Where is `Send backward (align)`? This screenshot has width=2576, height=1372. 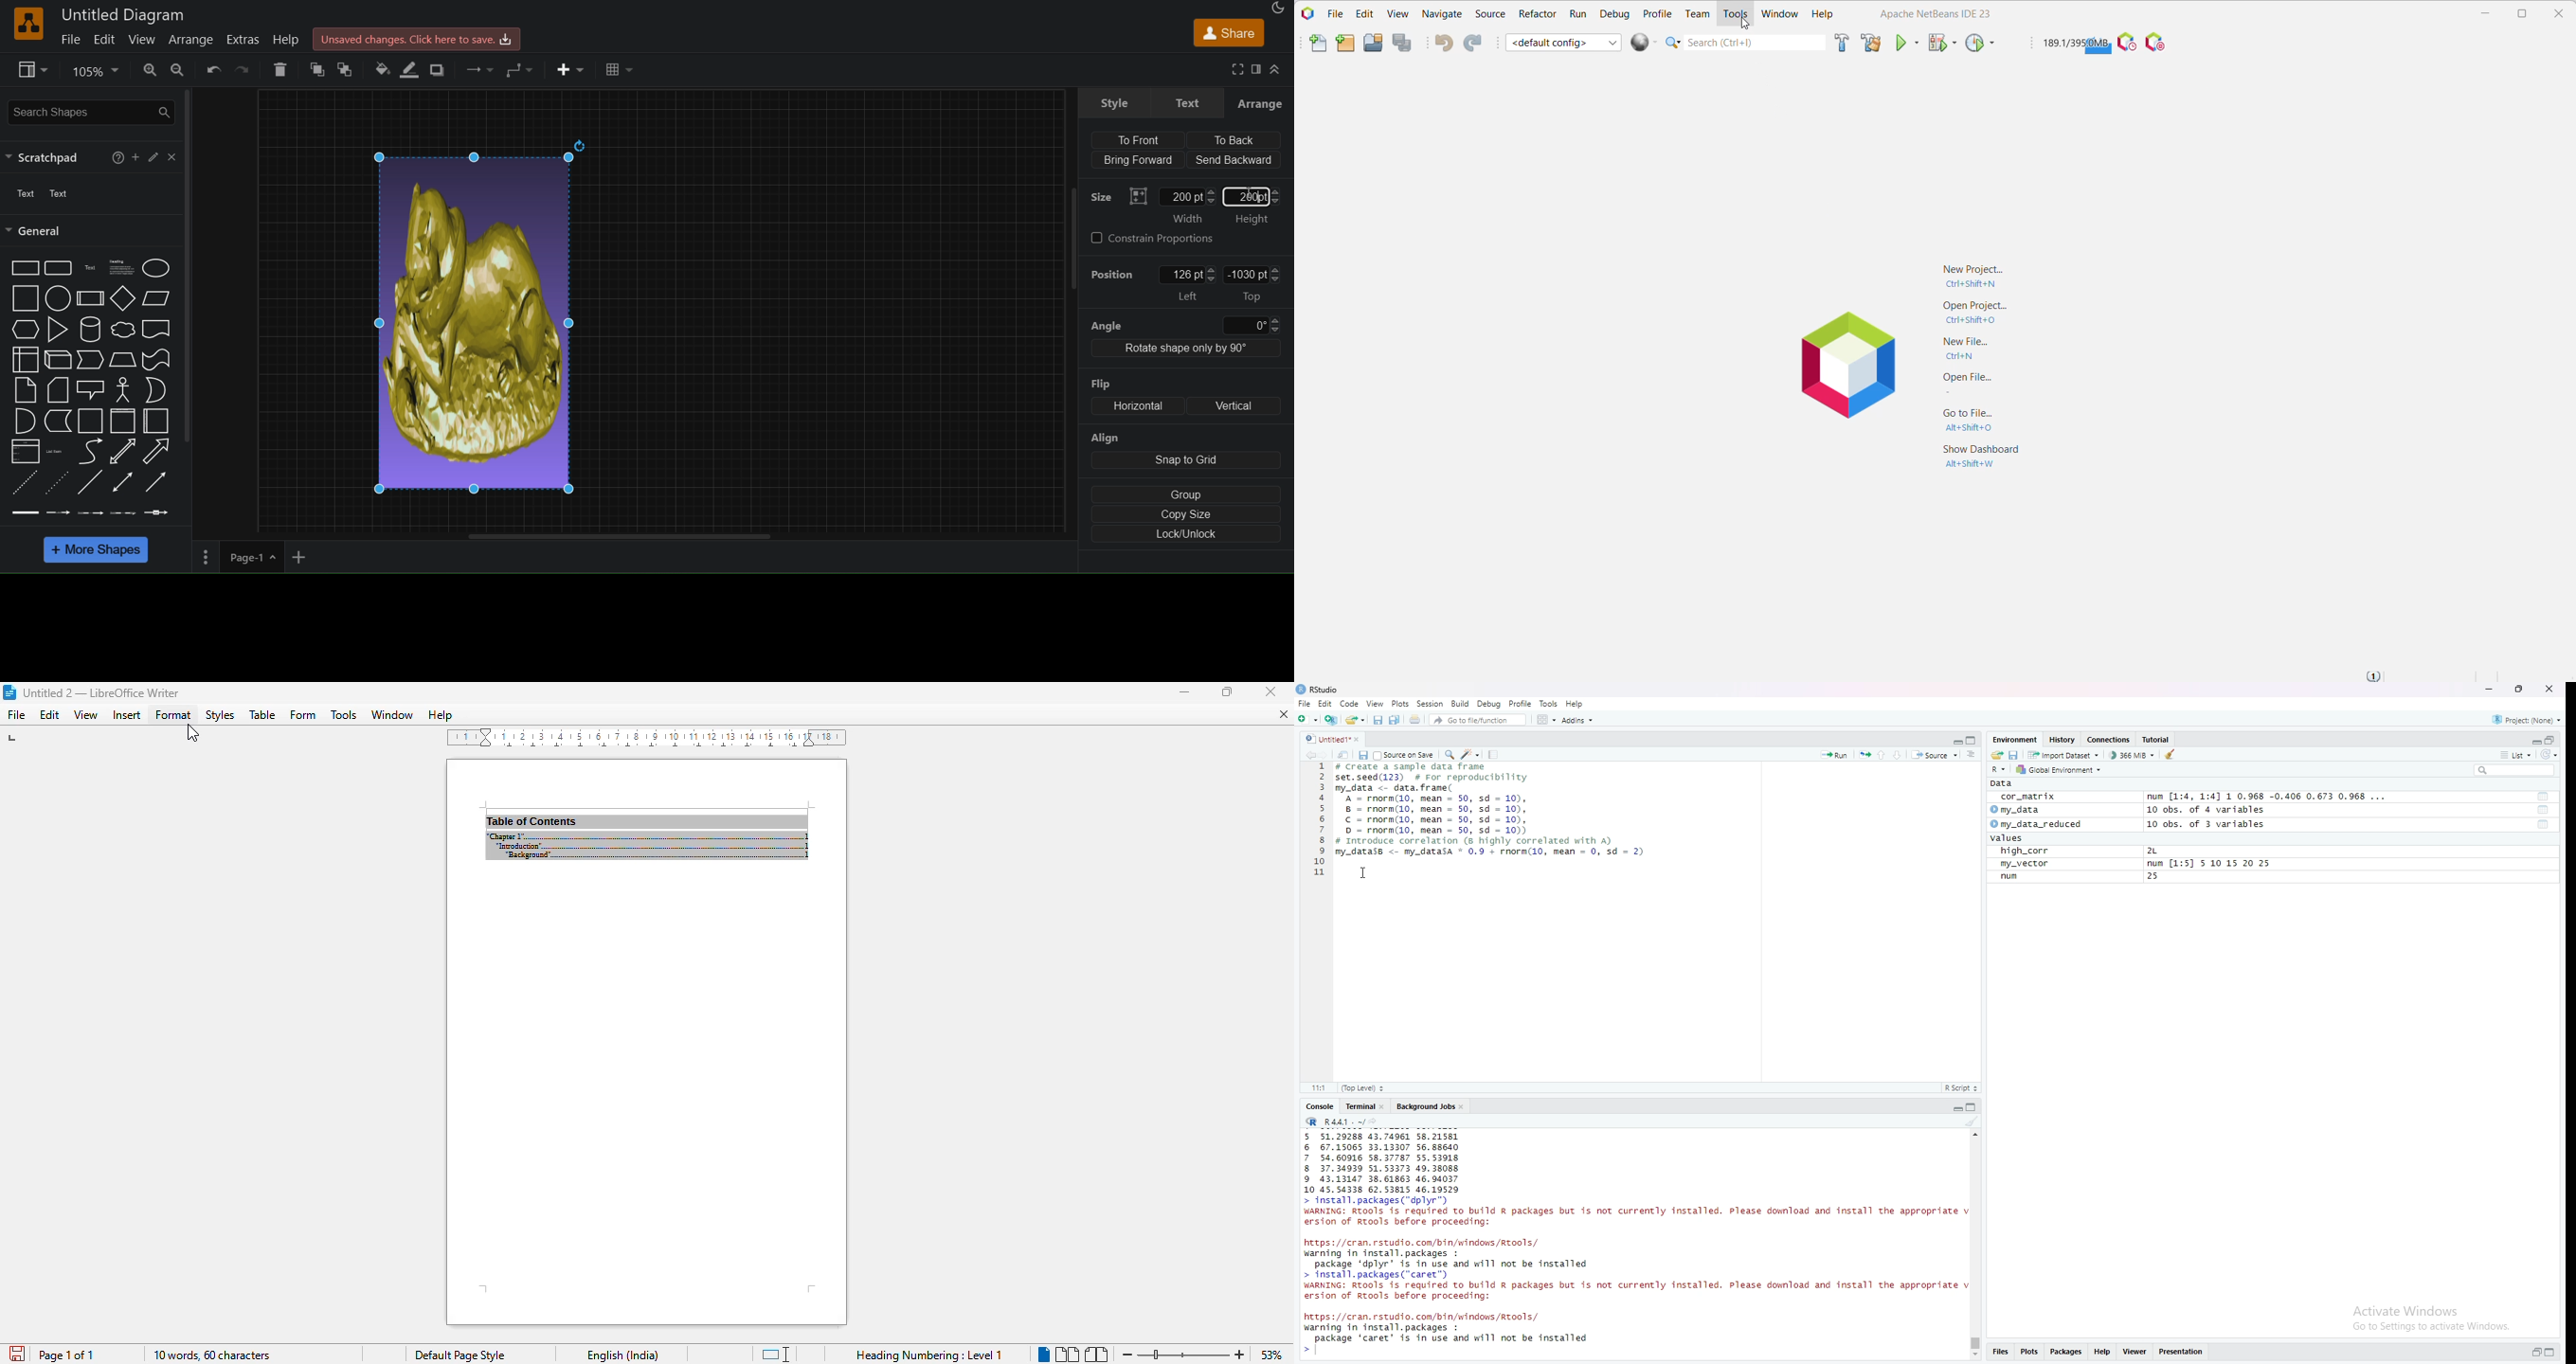
Send backward (align) is located at coordinates (1235, 160).